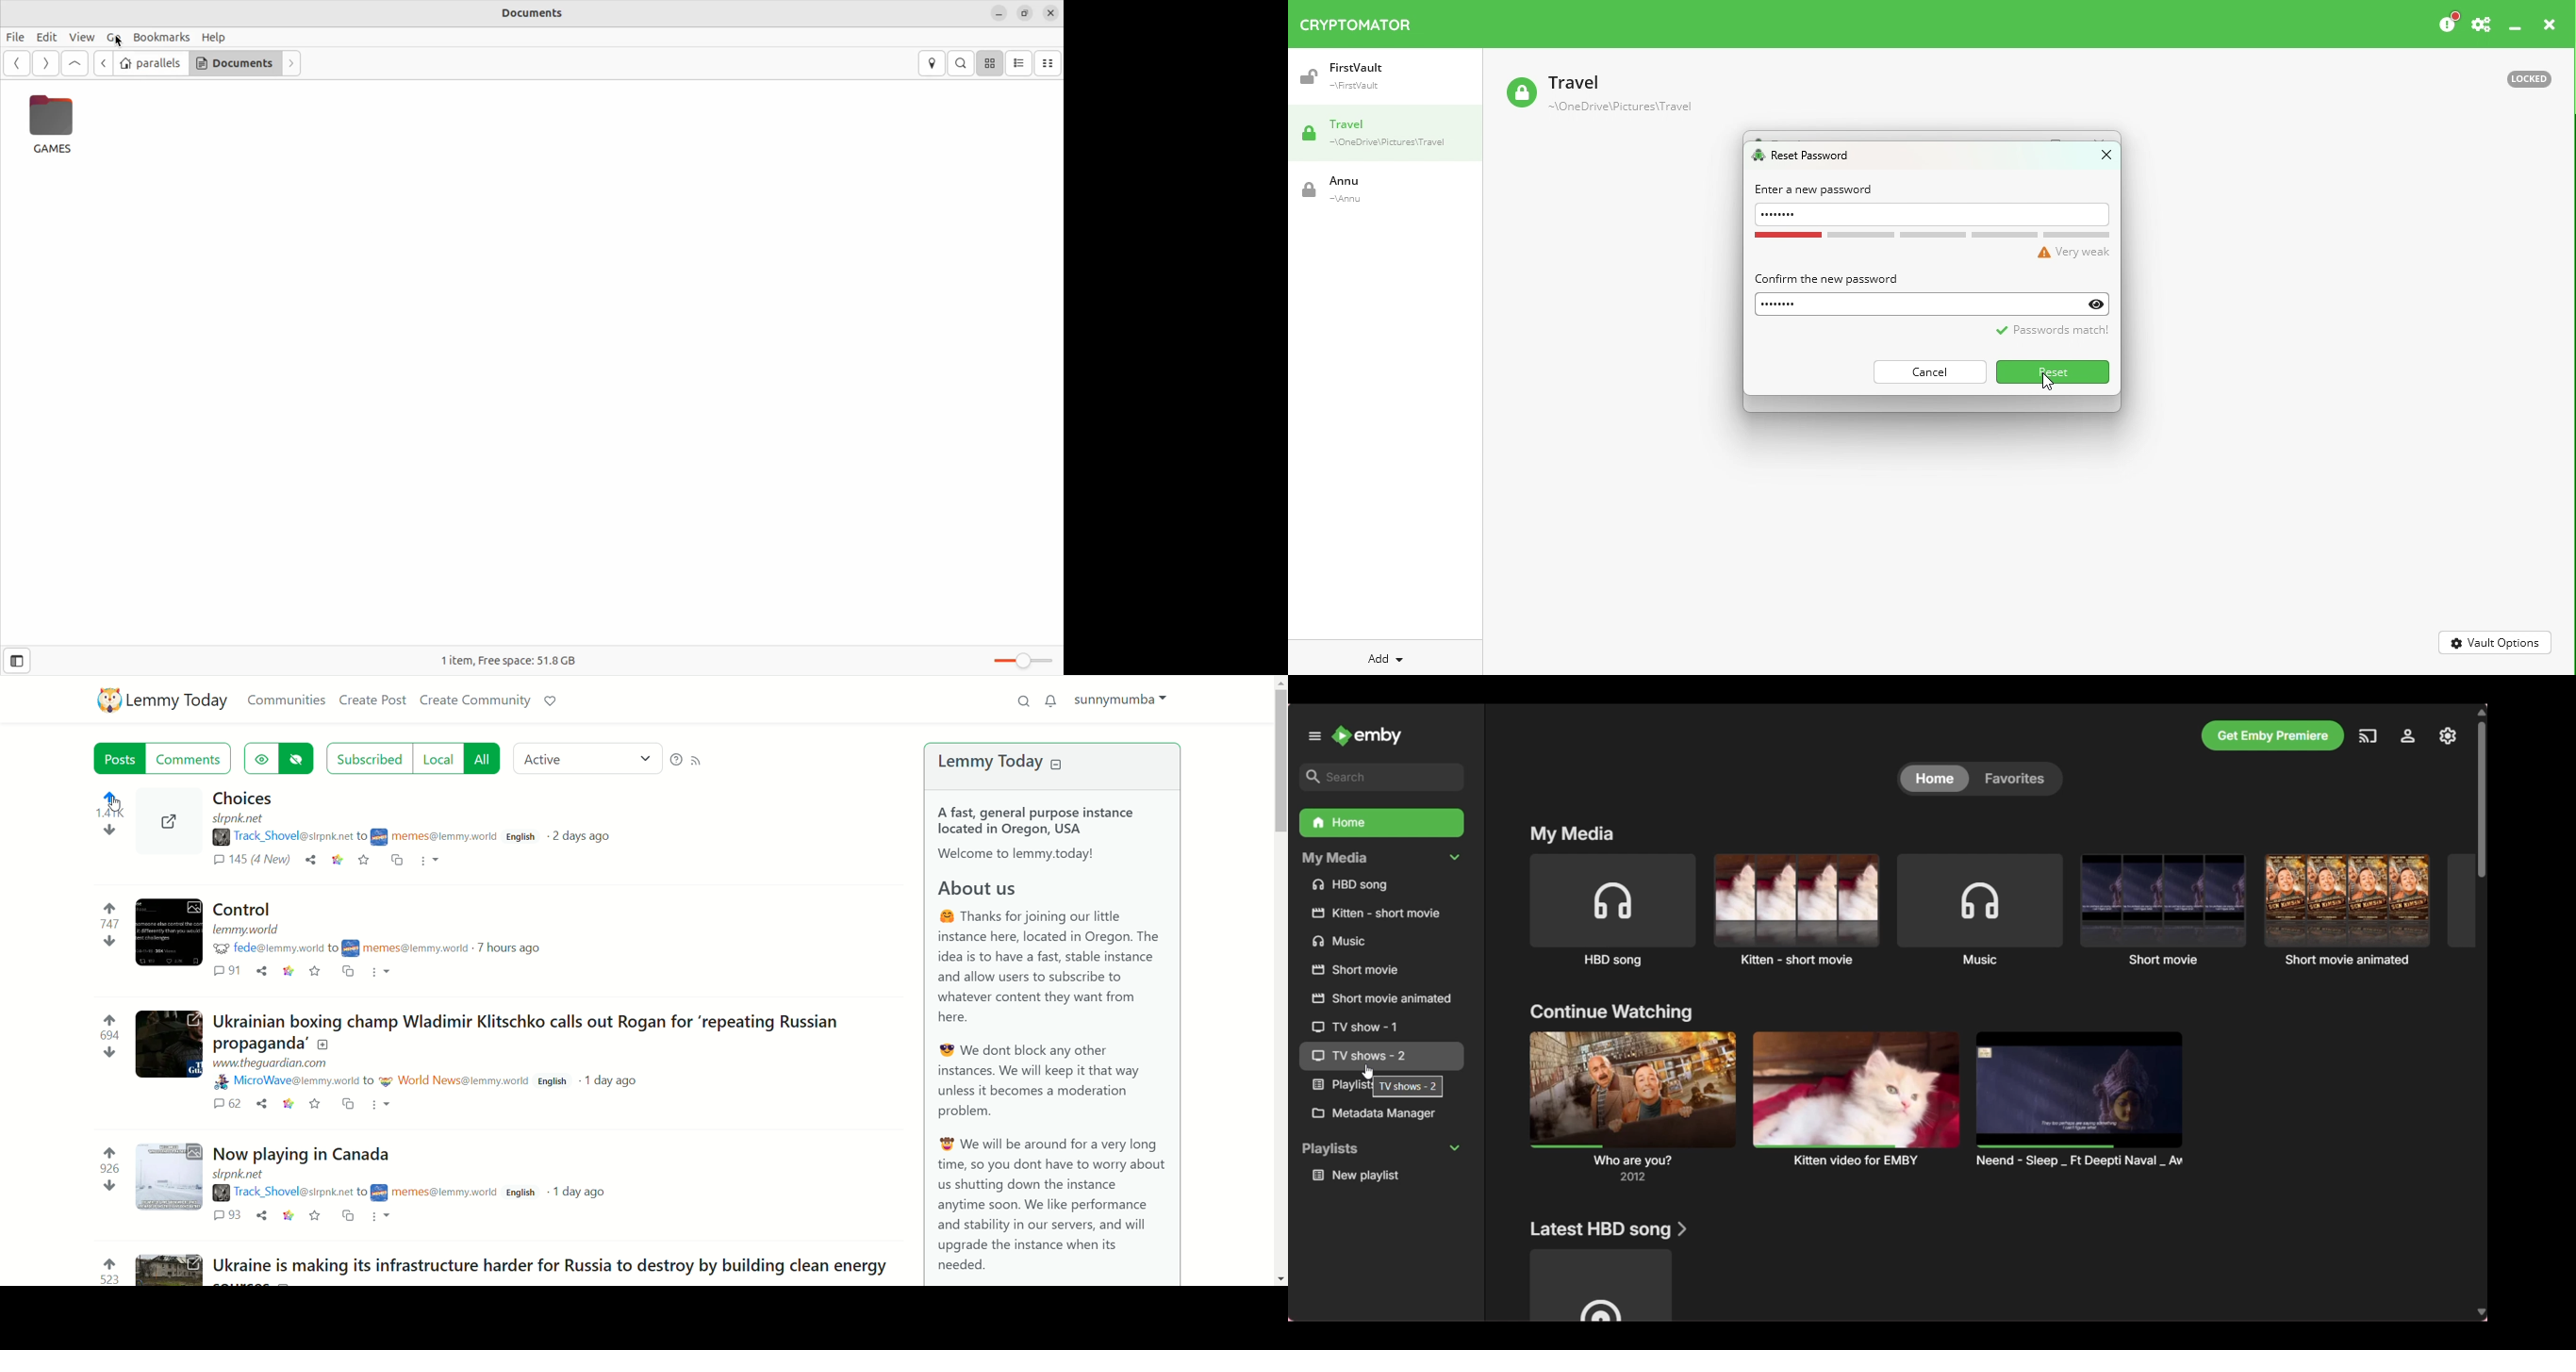  Describe the element at coordinates (107, 700) in the screenshot. I see `logo` at that location.